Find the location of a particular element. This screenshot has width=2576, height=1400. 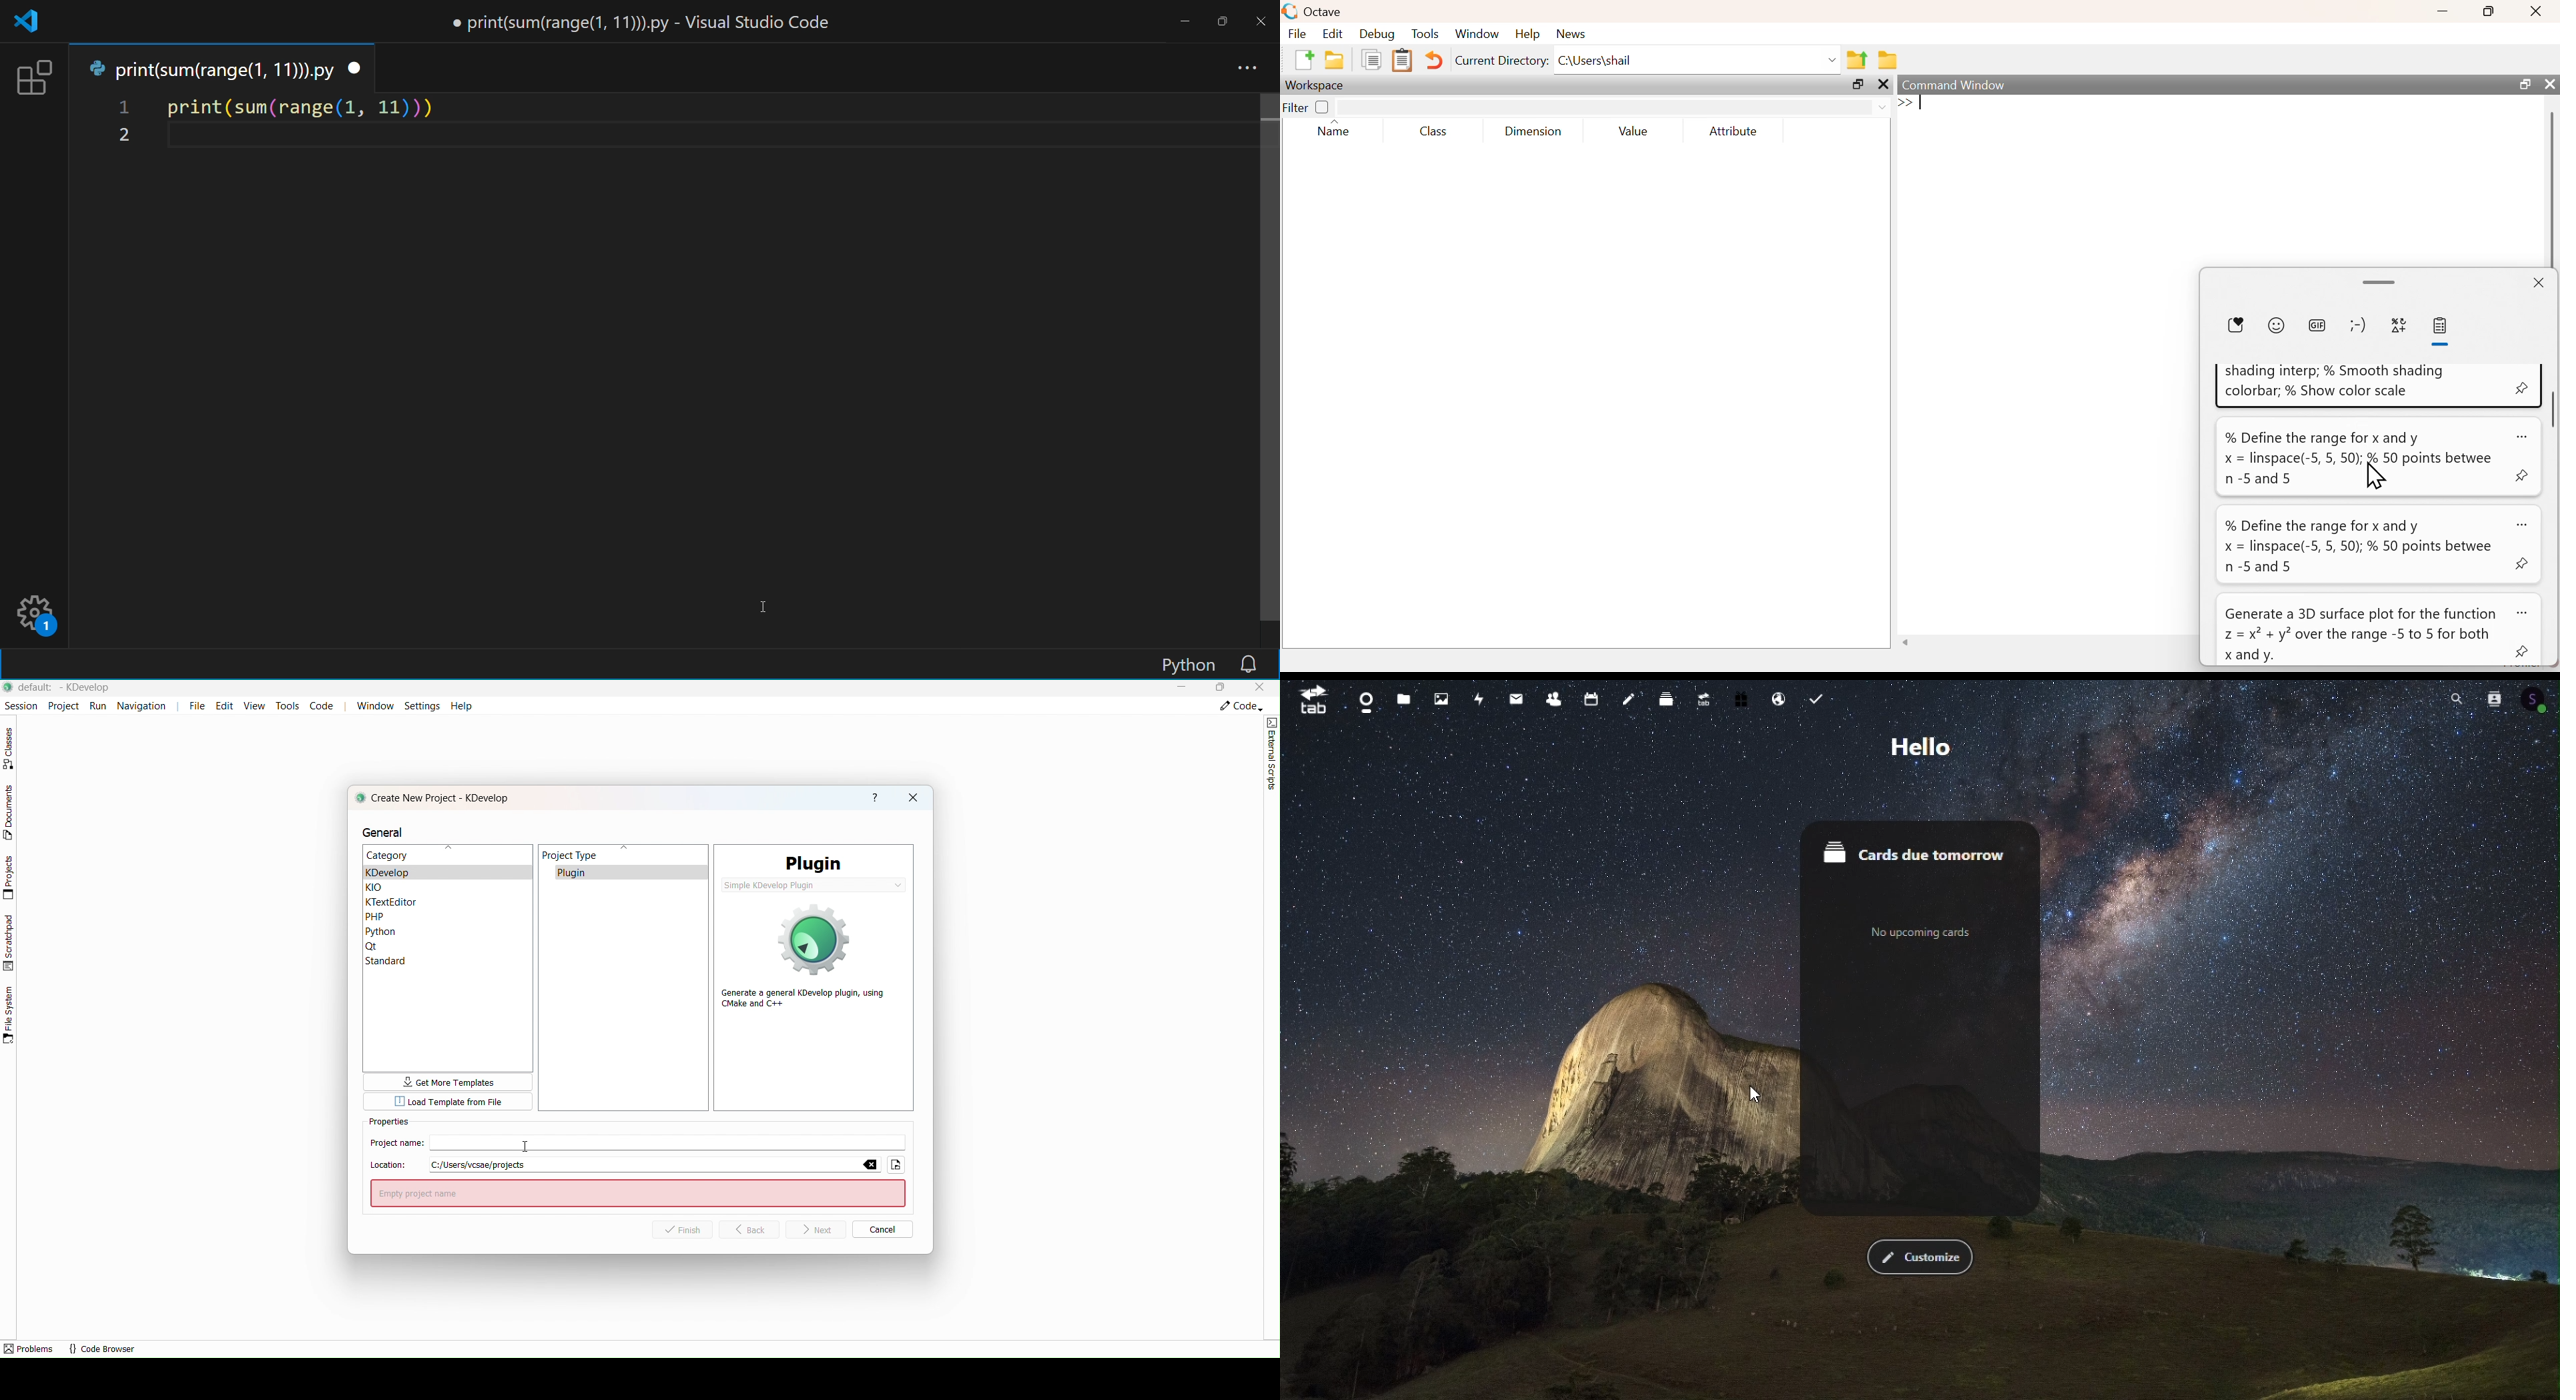

Value is located at coordinates (1633, 131).